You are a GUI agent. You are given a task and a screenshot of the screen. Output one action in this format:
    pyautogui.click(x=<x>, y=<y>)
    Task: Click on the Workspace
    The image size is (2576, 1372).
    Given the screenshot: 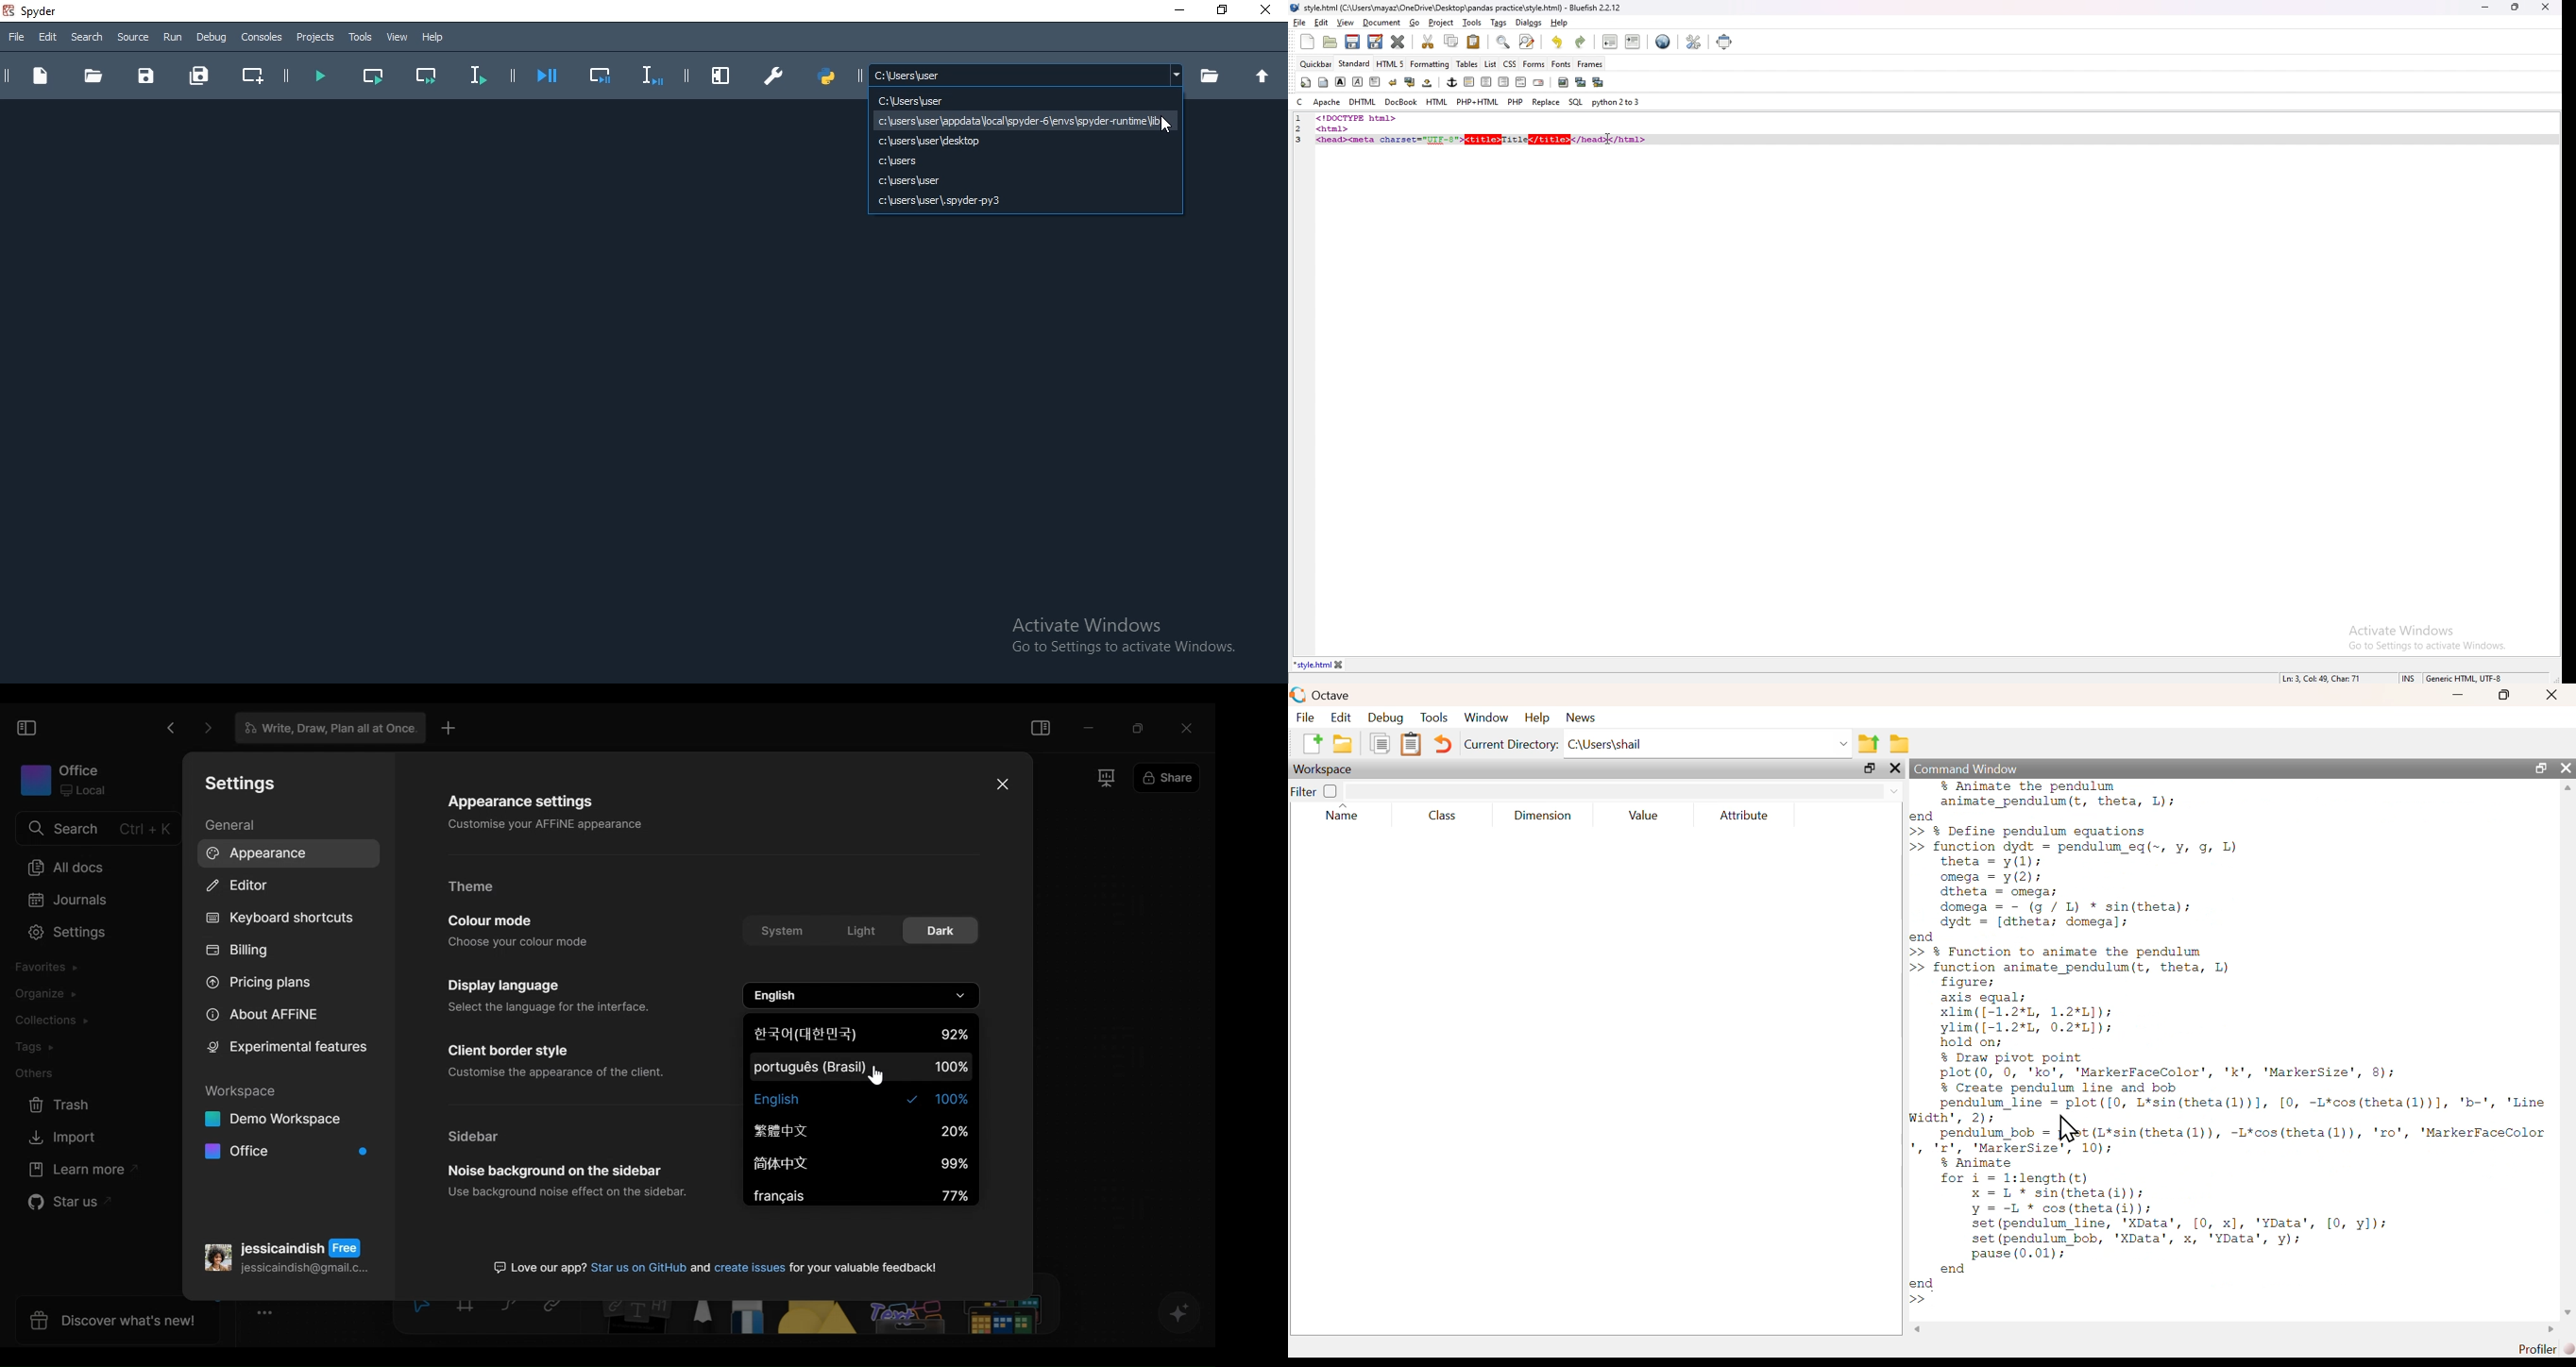 What is the action you would take?
    pyautogui.click(x=286, y=1123)
    